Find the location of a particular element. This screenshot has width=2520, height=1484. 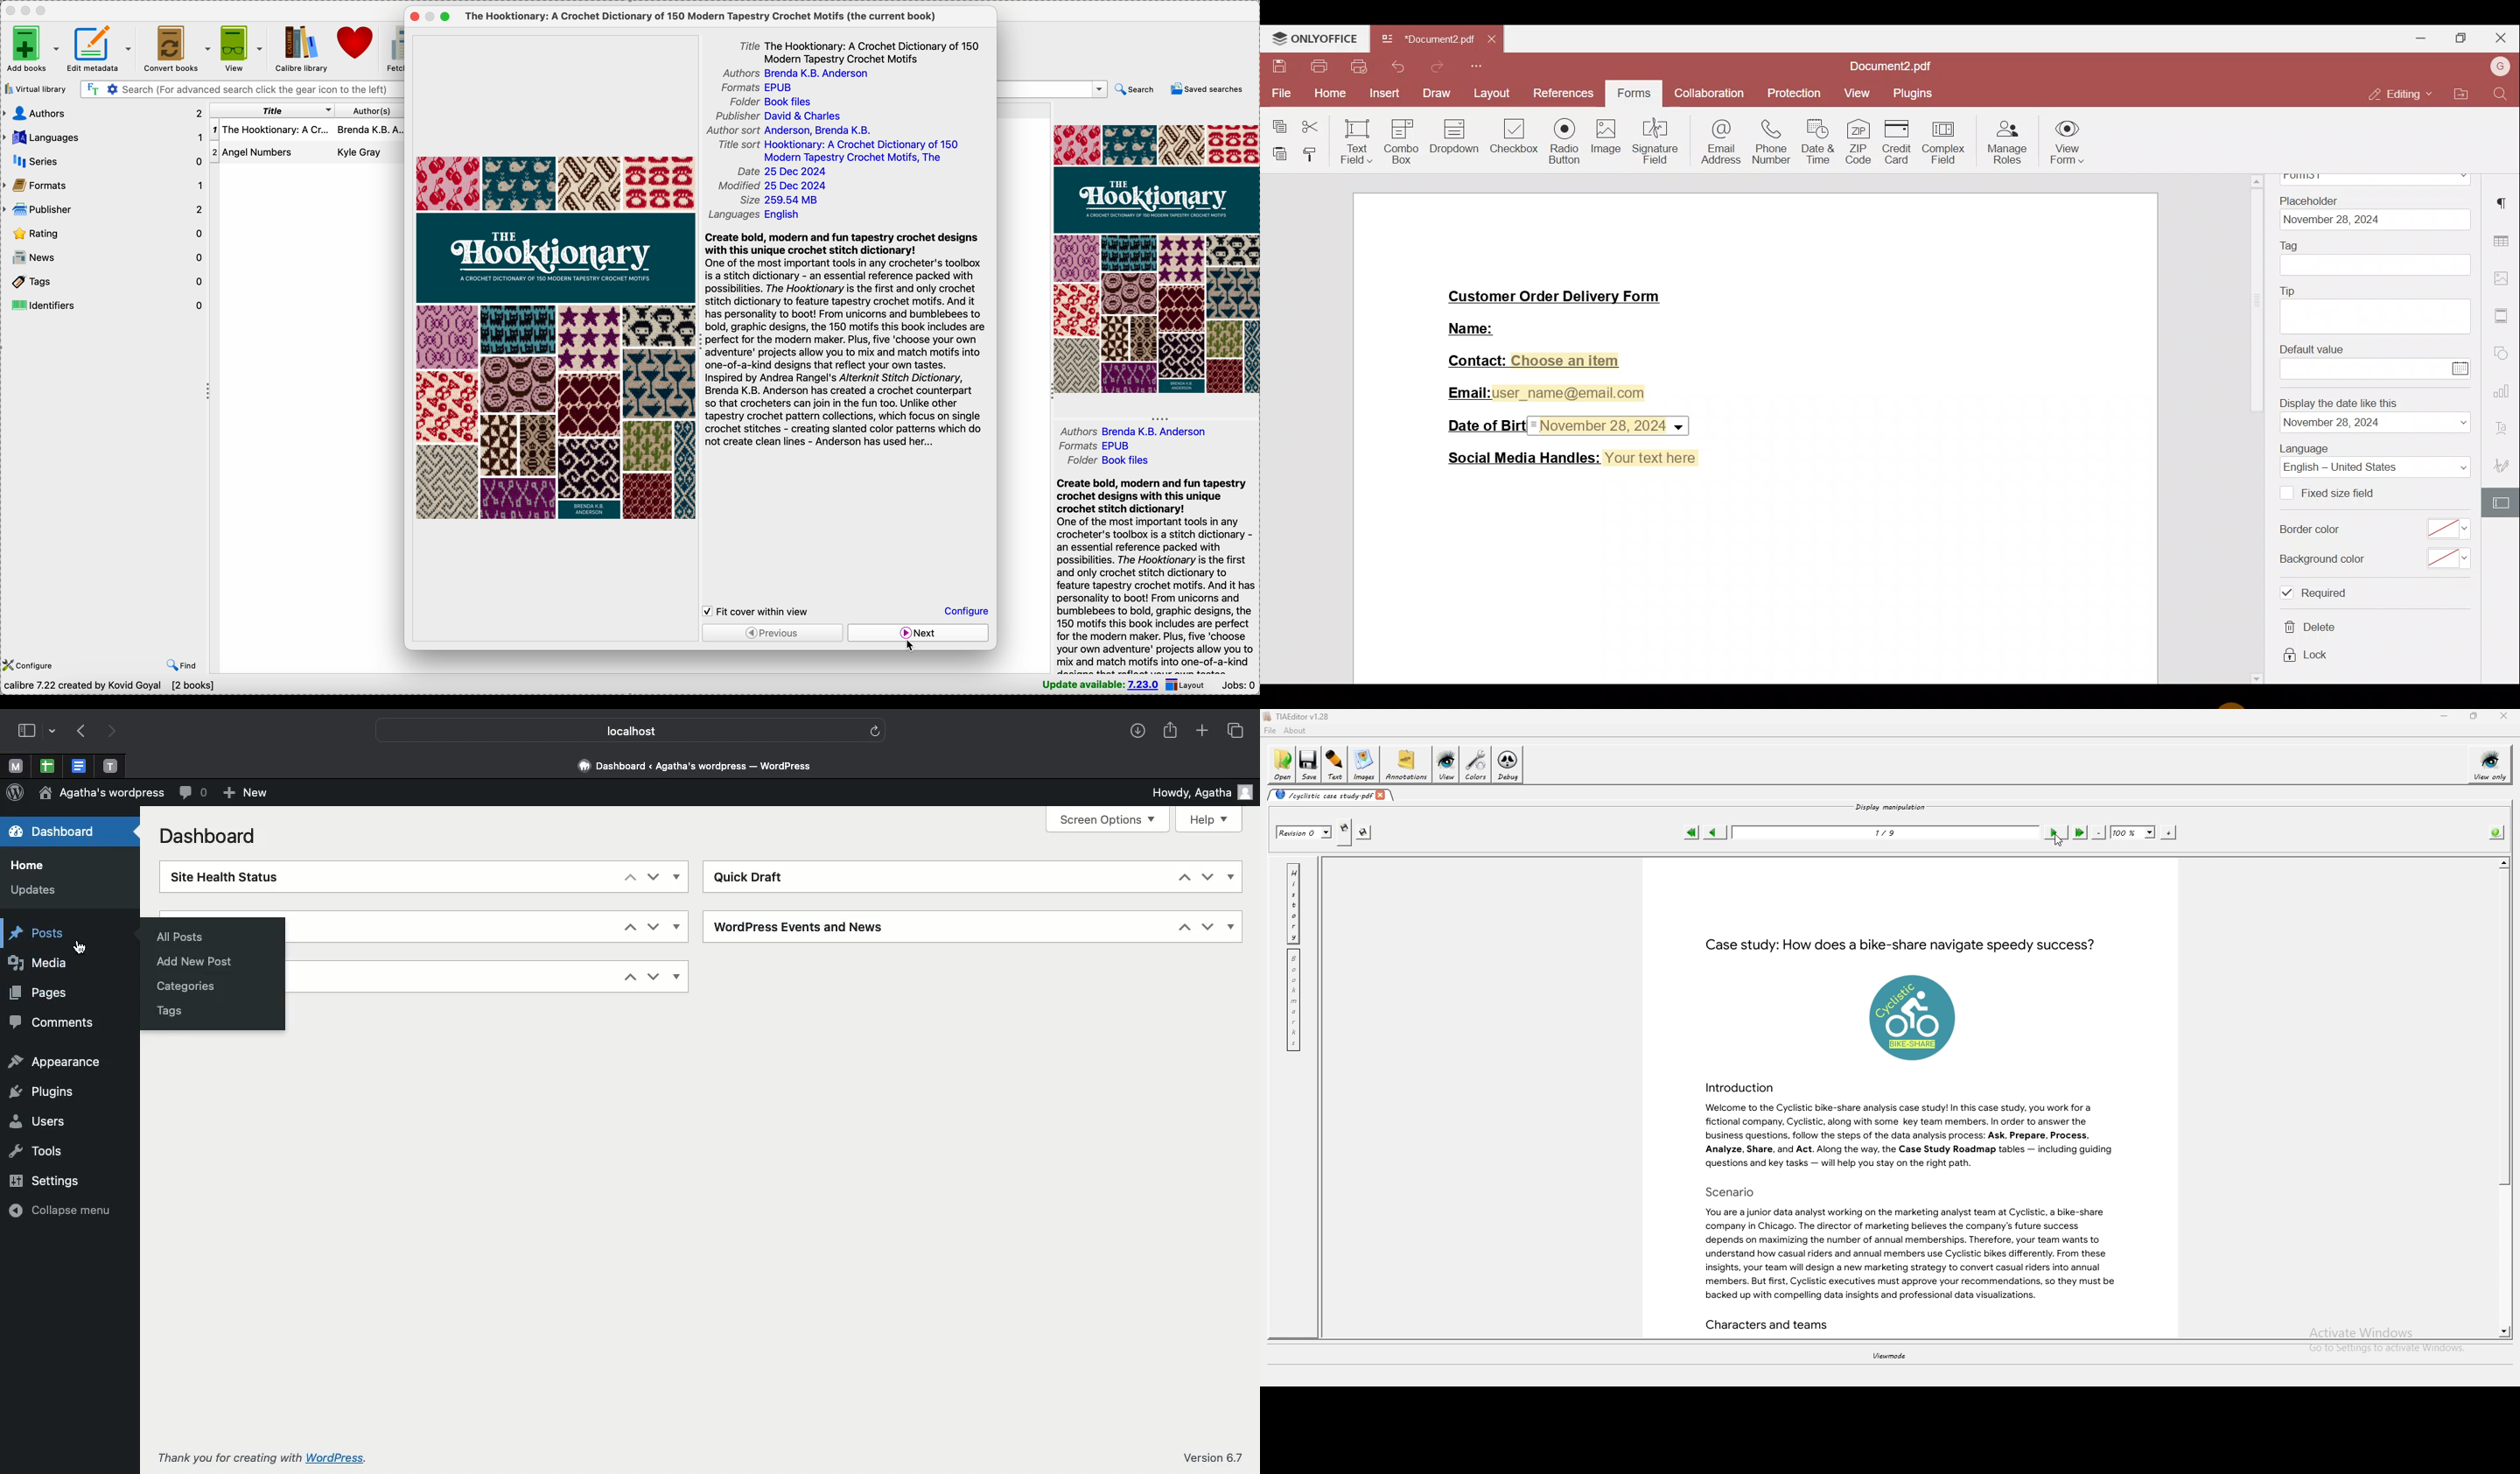

Categories is located at coordinates (188, 987).